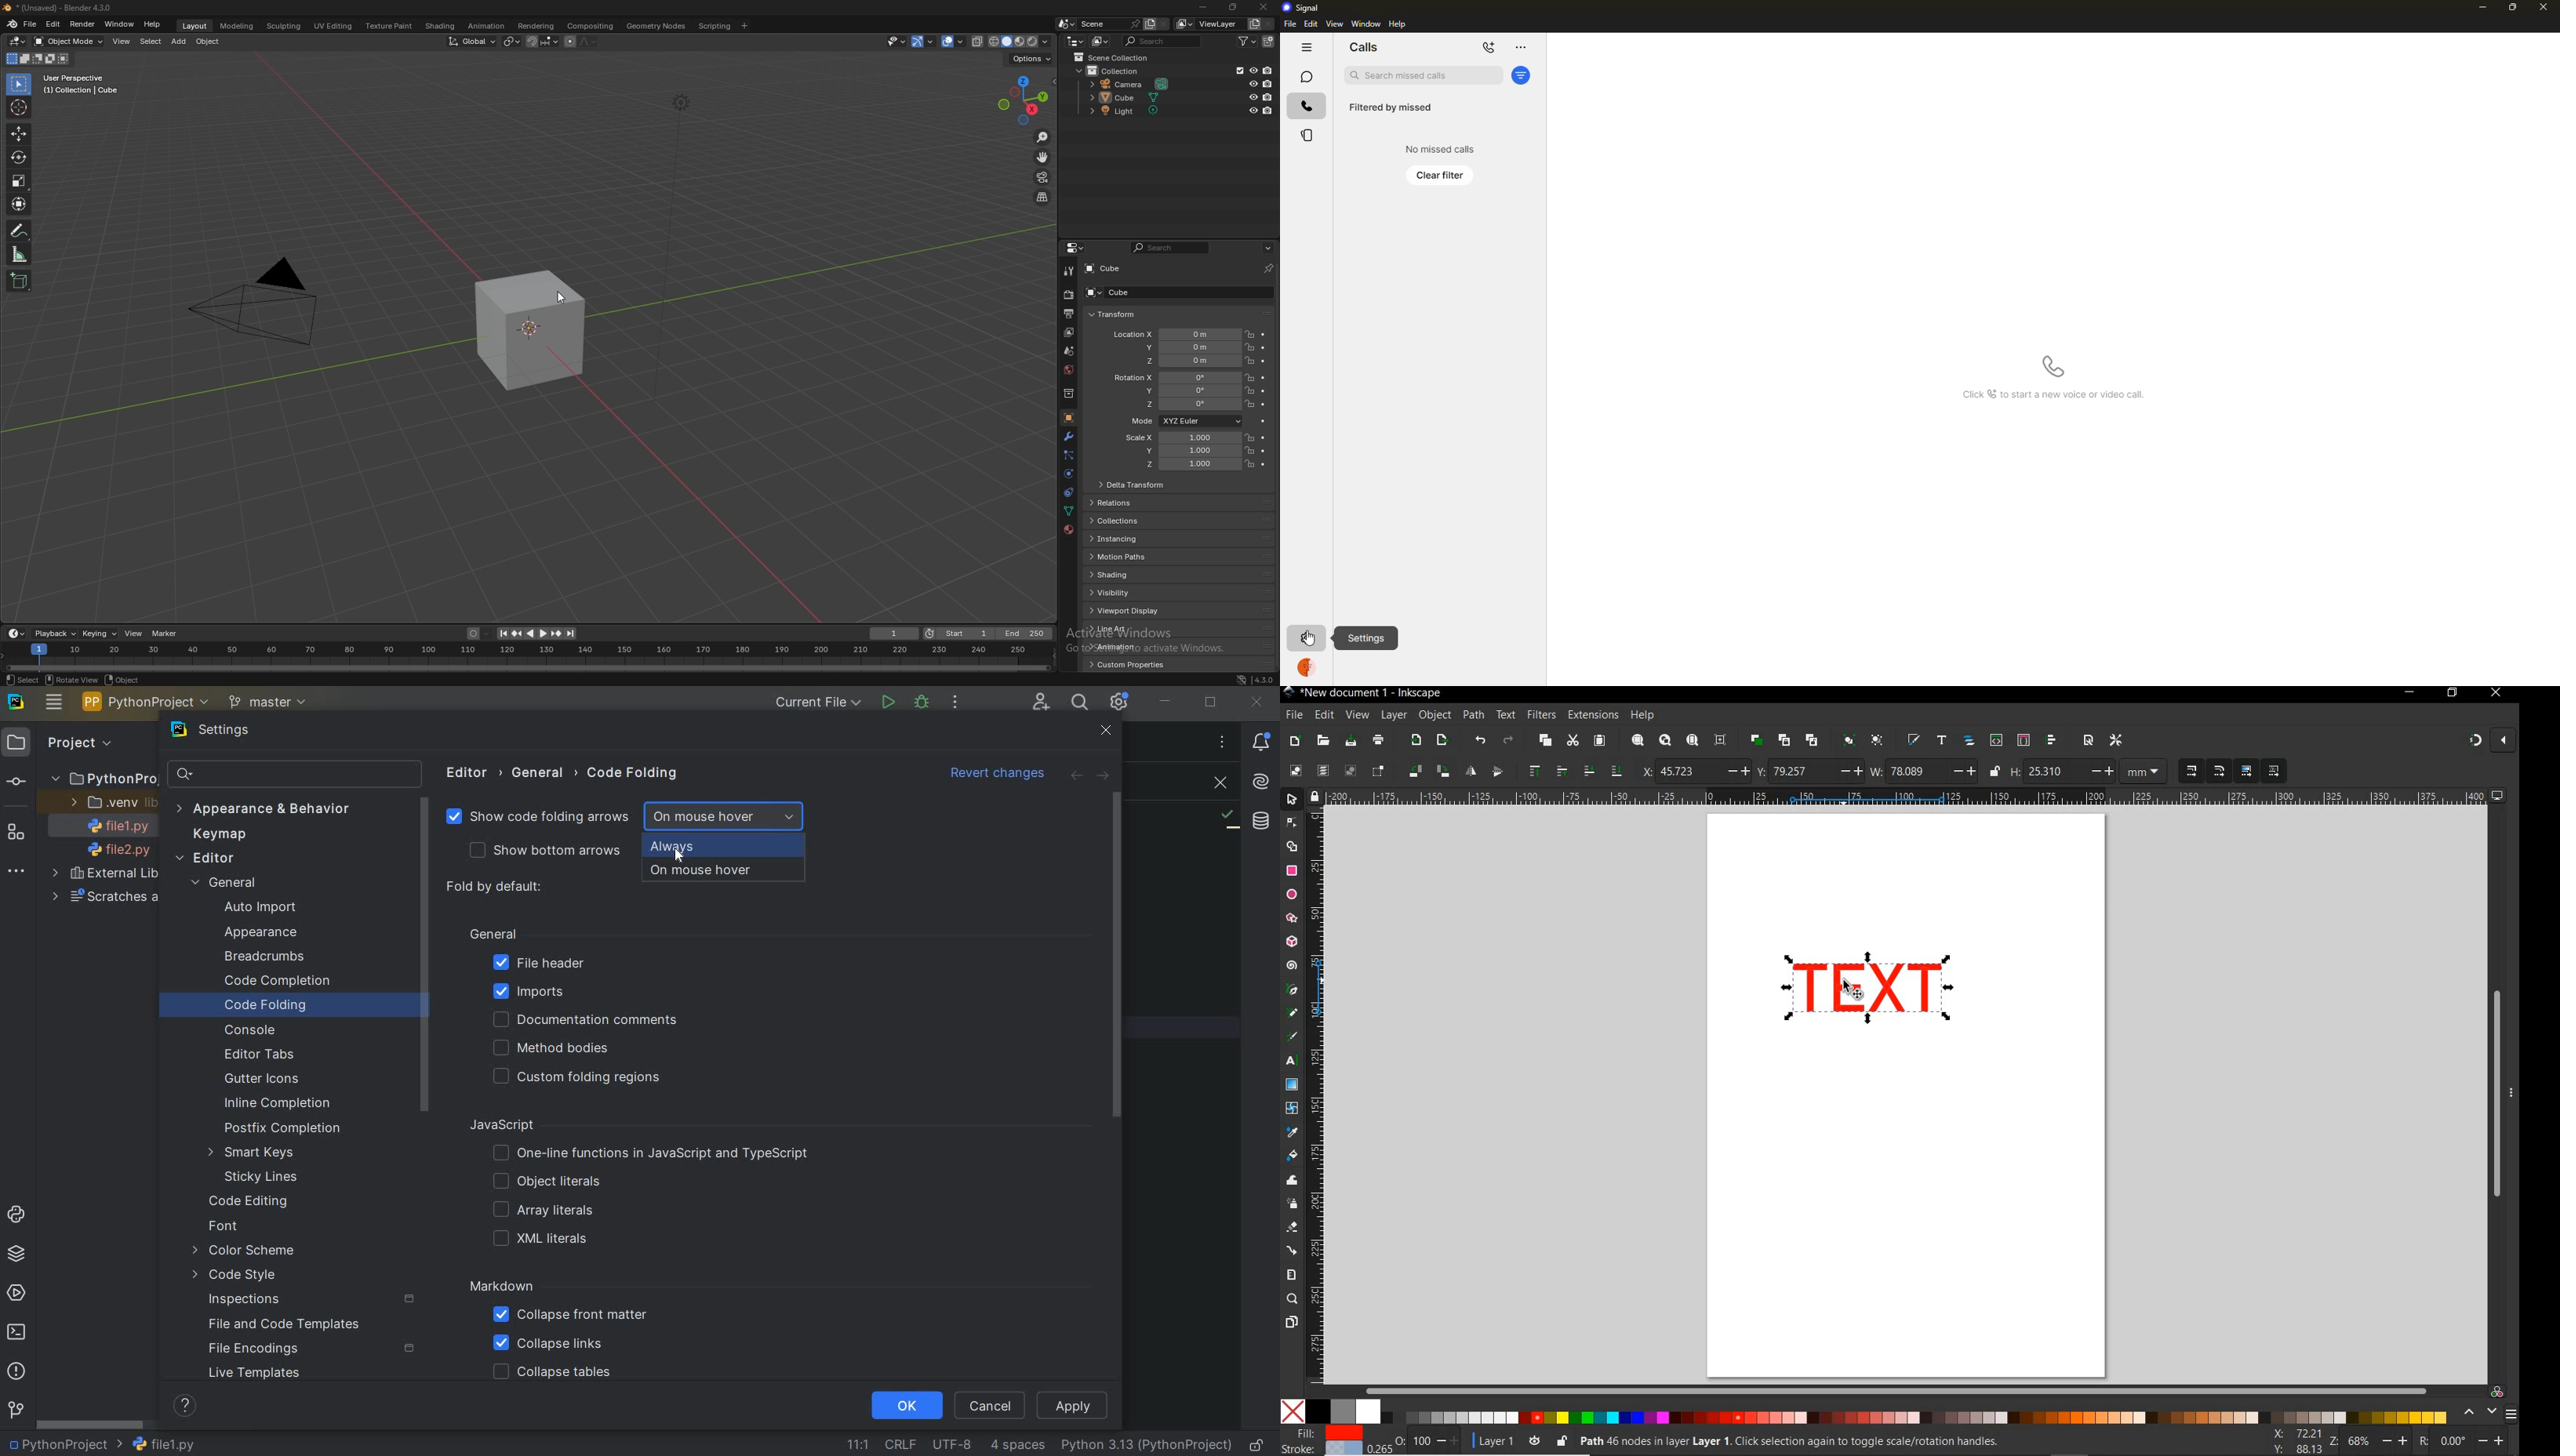  I want to click on DUPLICATE, so click(1754, 741).